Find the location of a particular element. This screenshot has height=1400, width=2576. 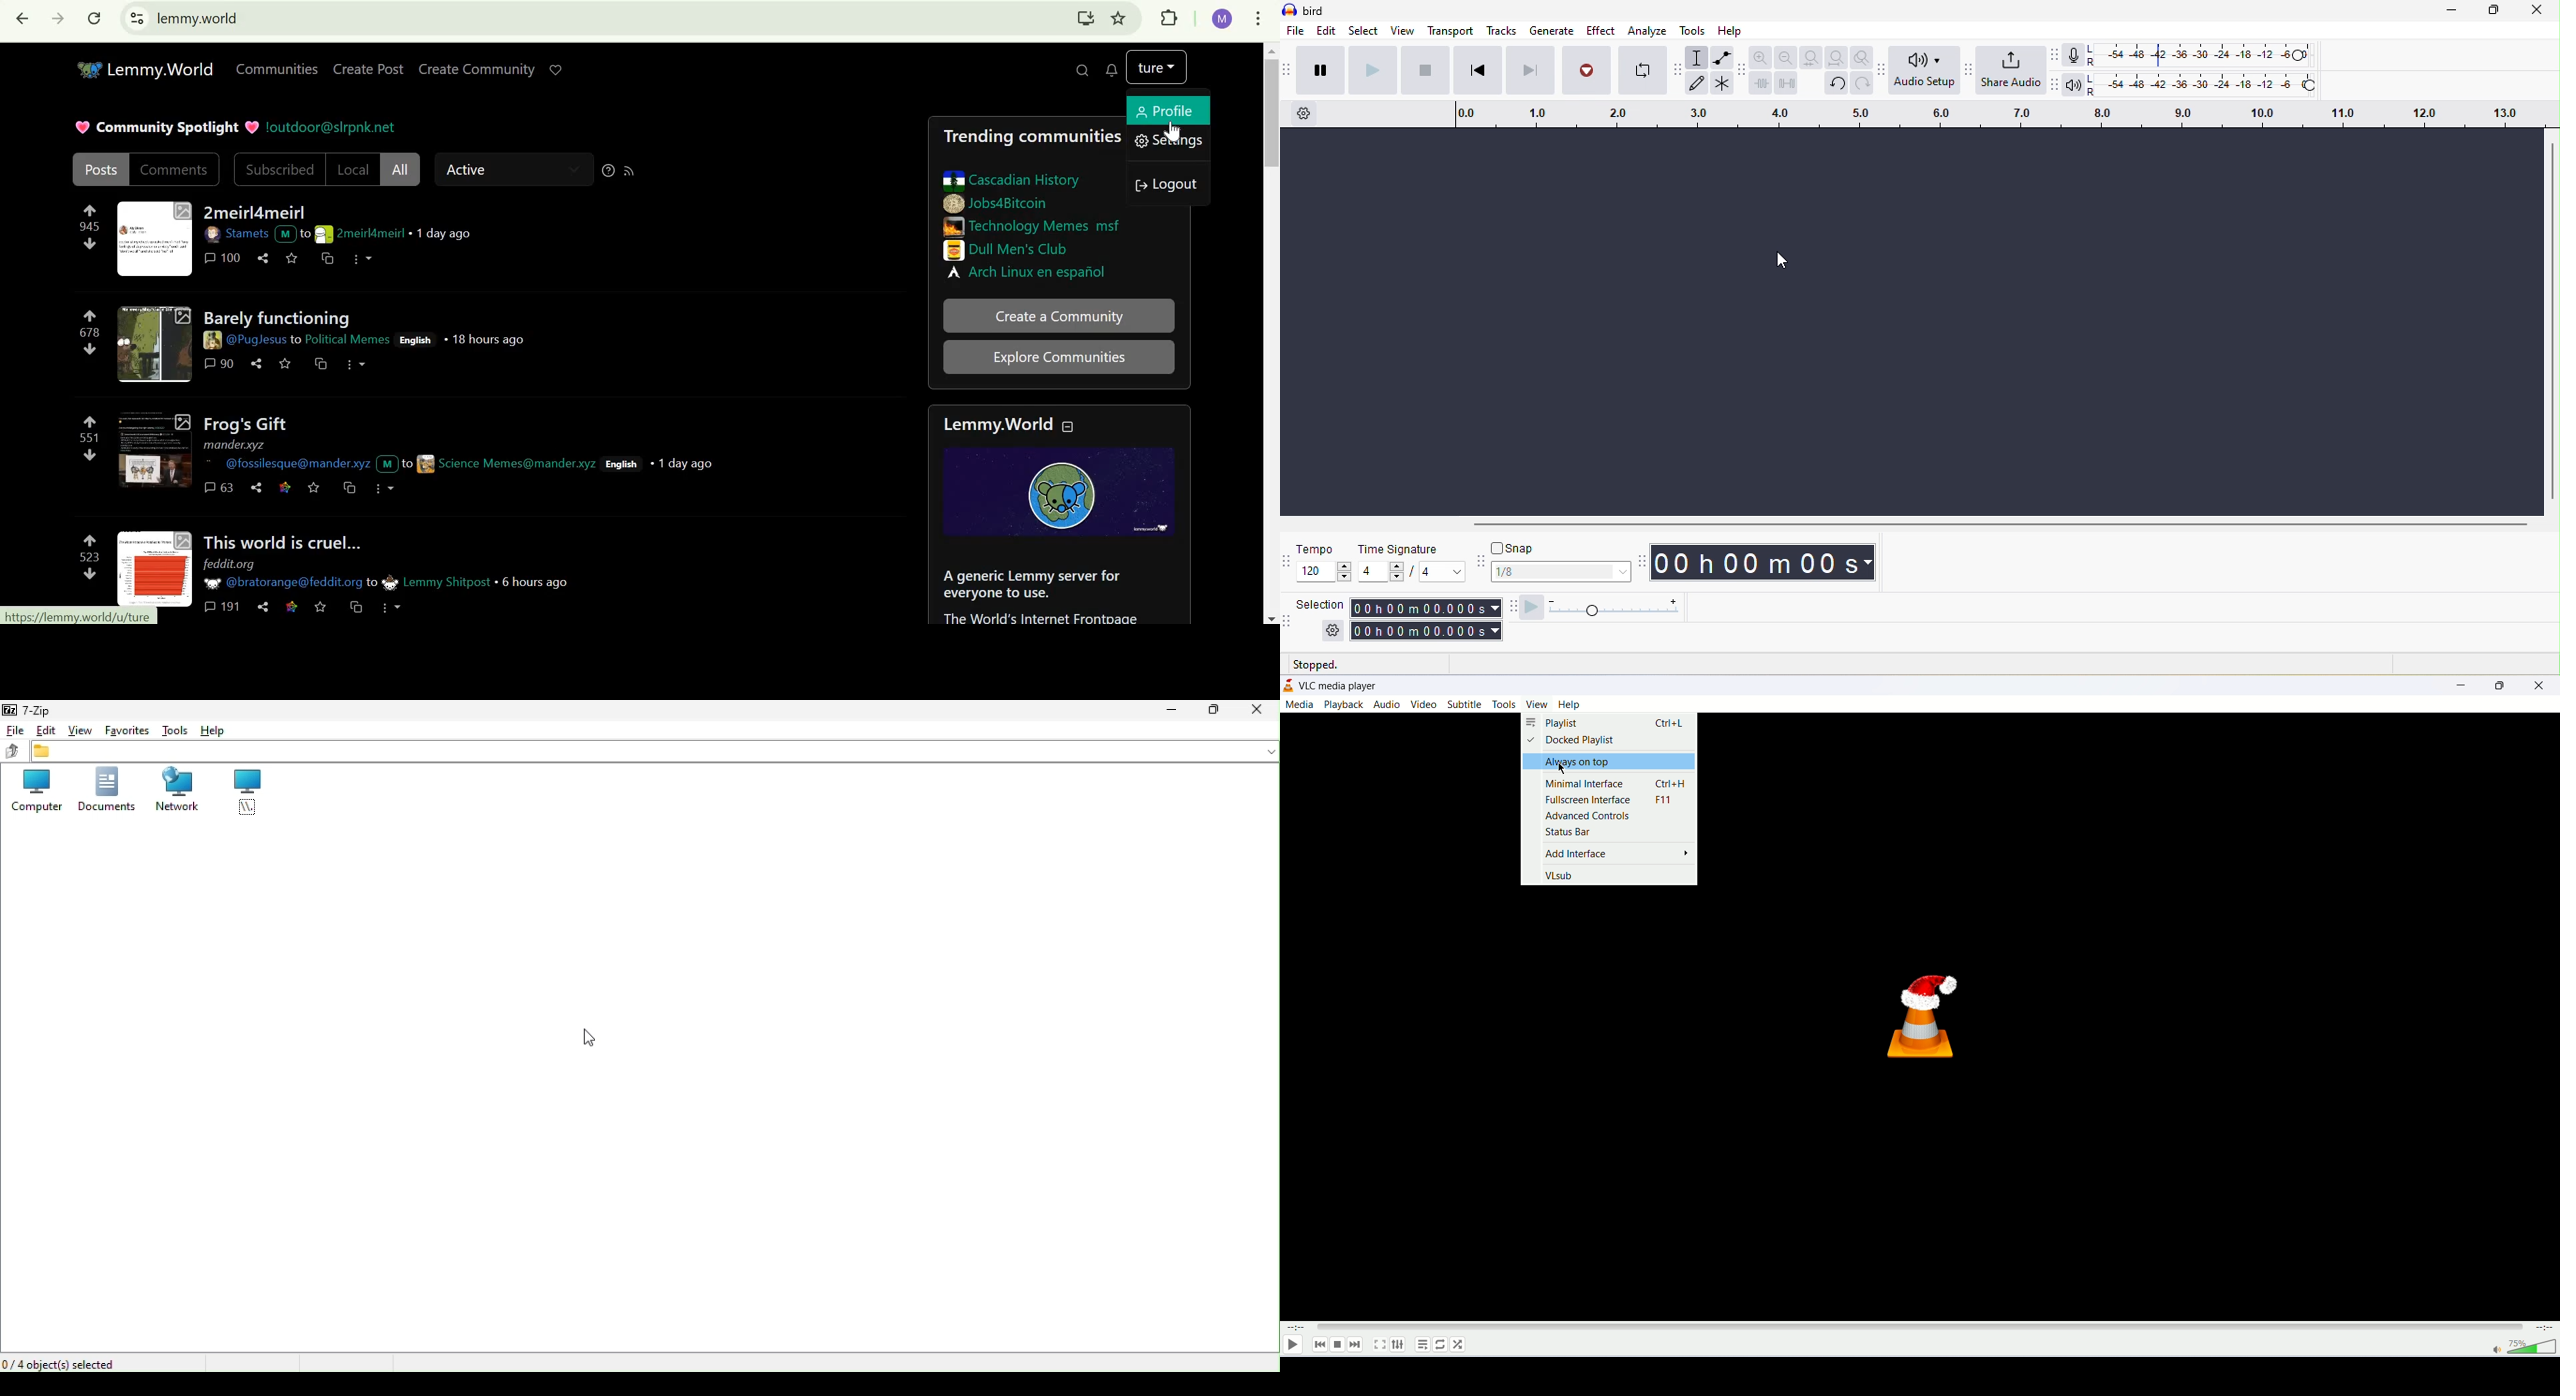

snap is located at coordinates (1557, 550).